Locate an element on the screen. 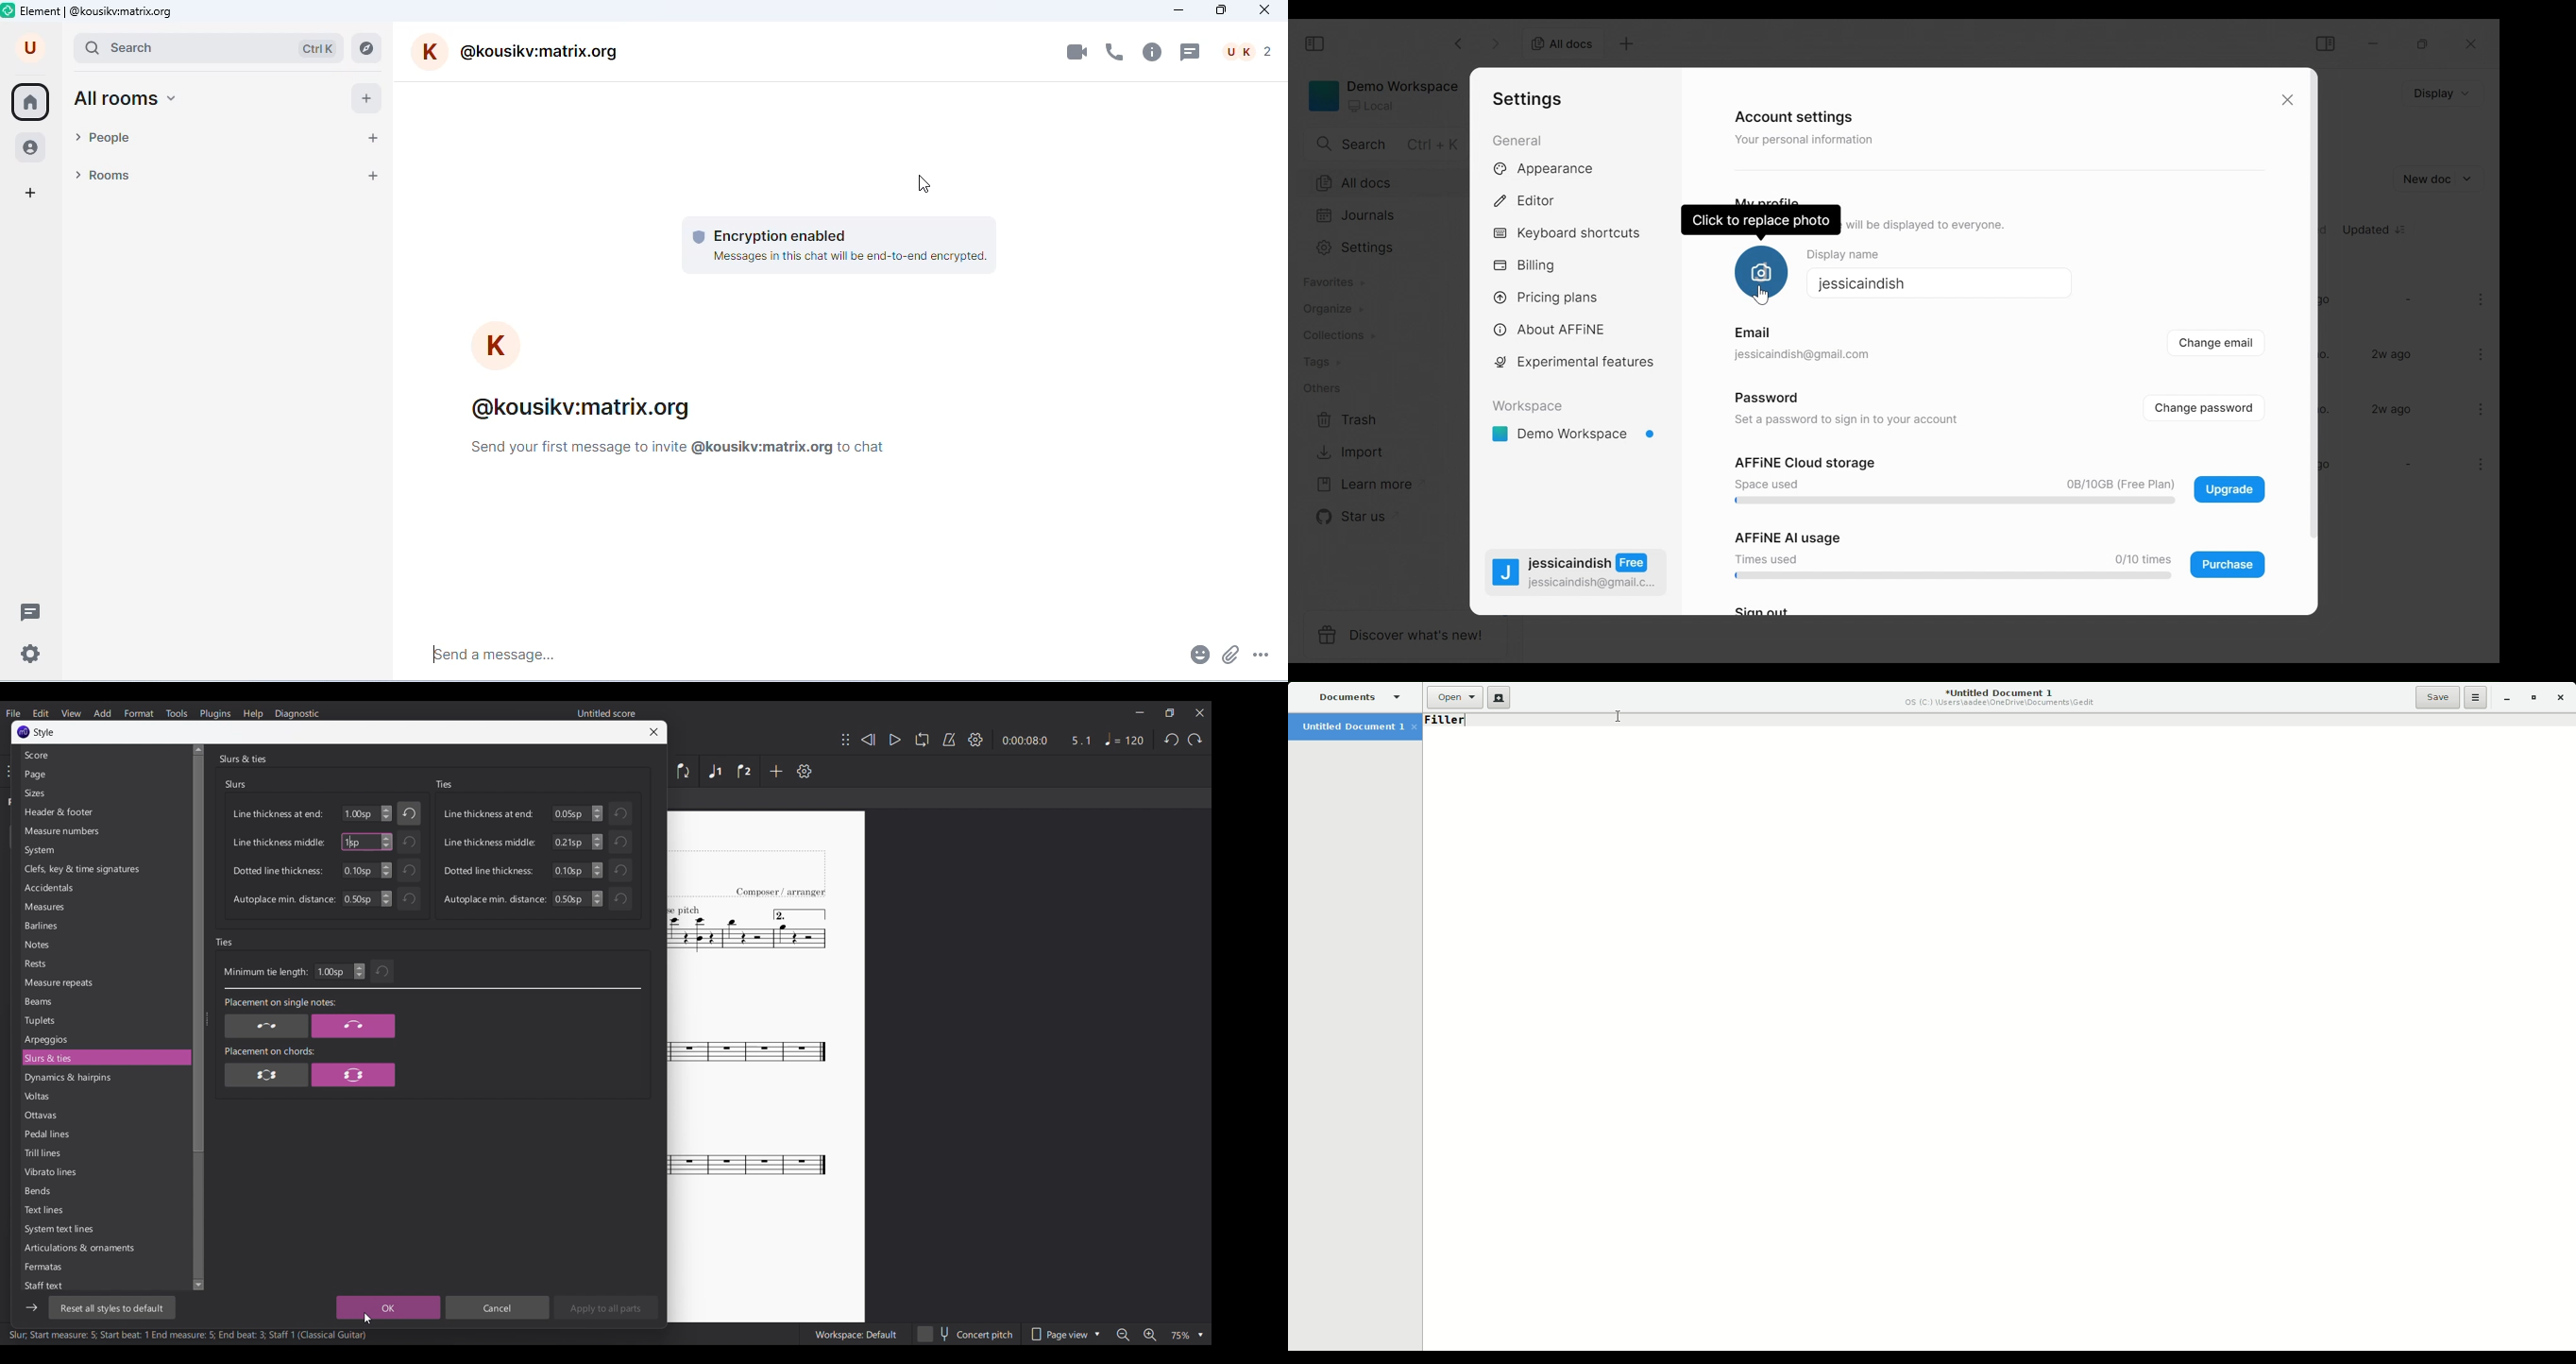 The height and width of the screenshot is (1372, 2576). Updated is located at coordinates (2376, 228).